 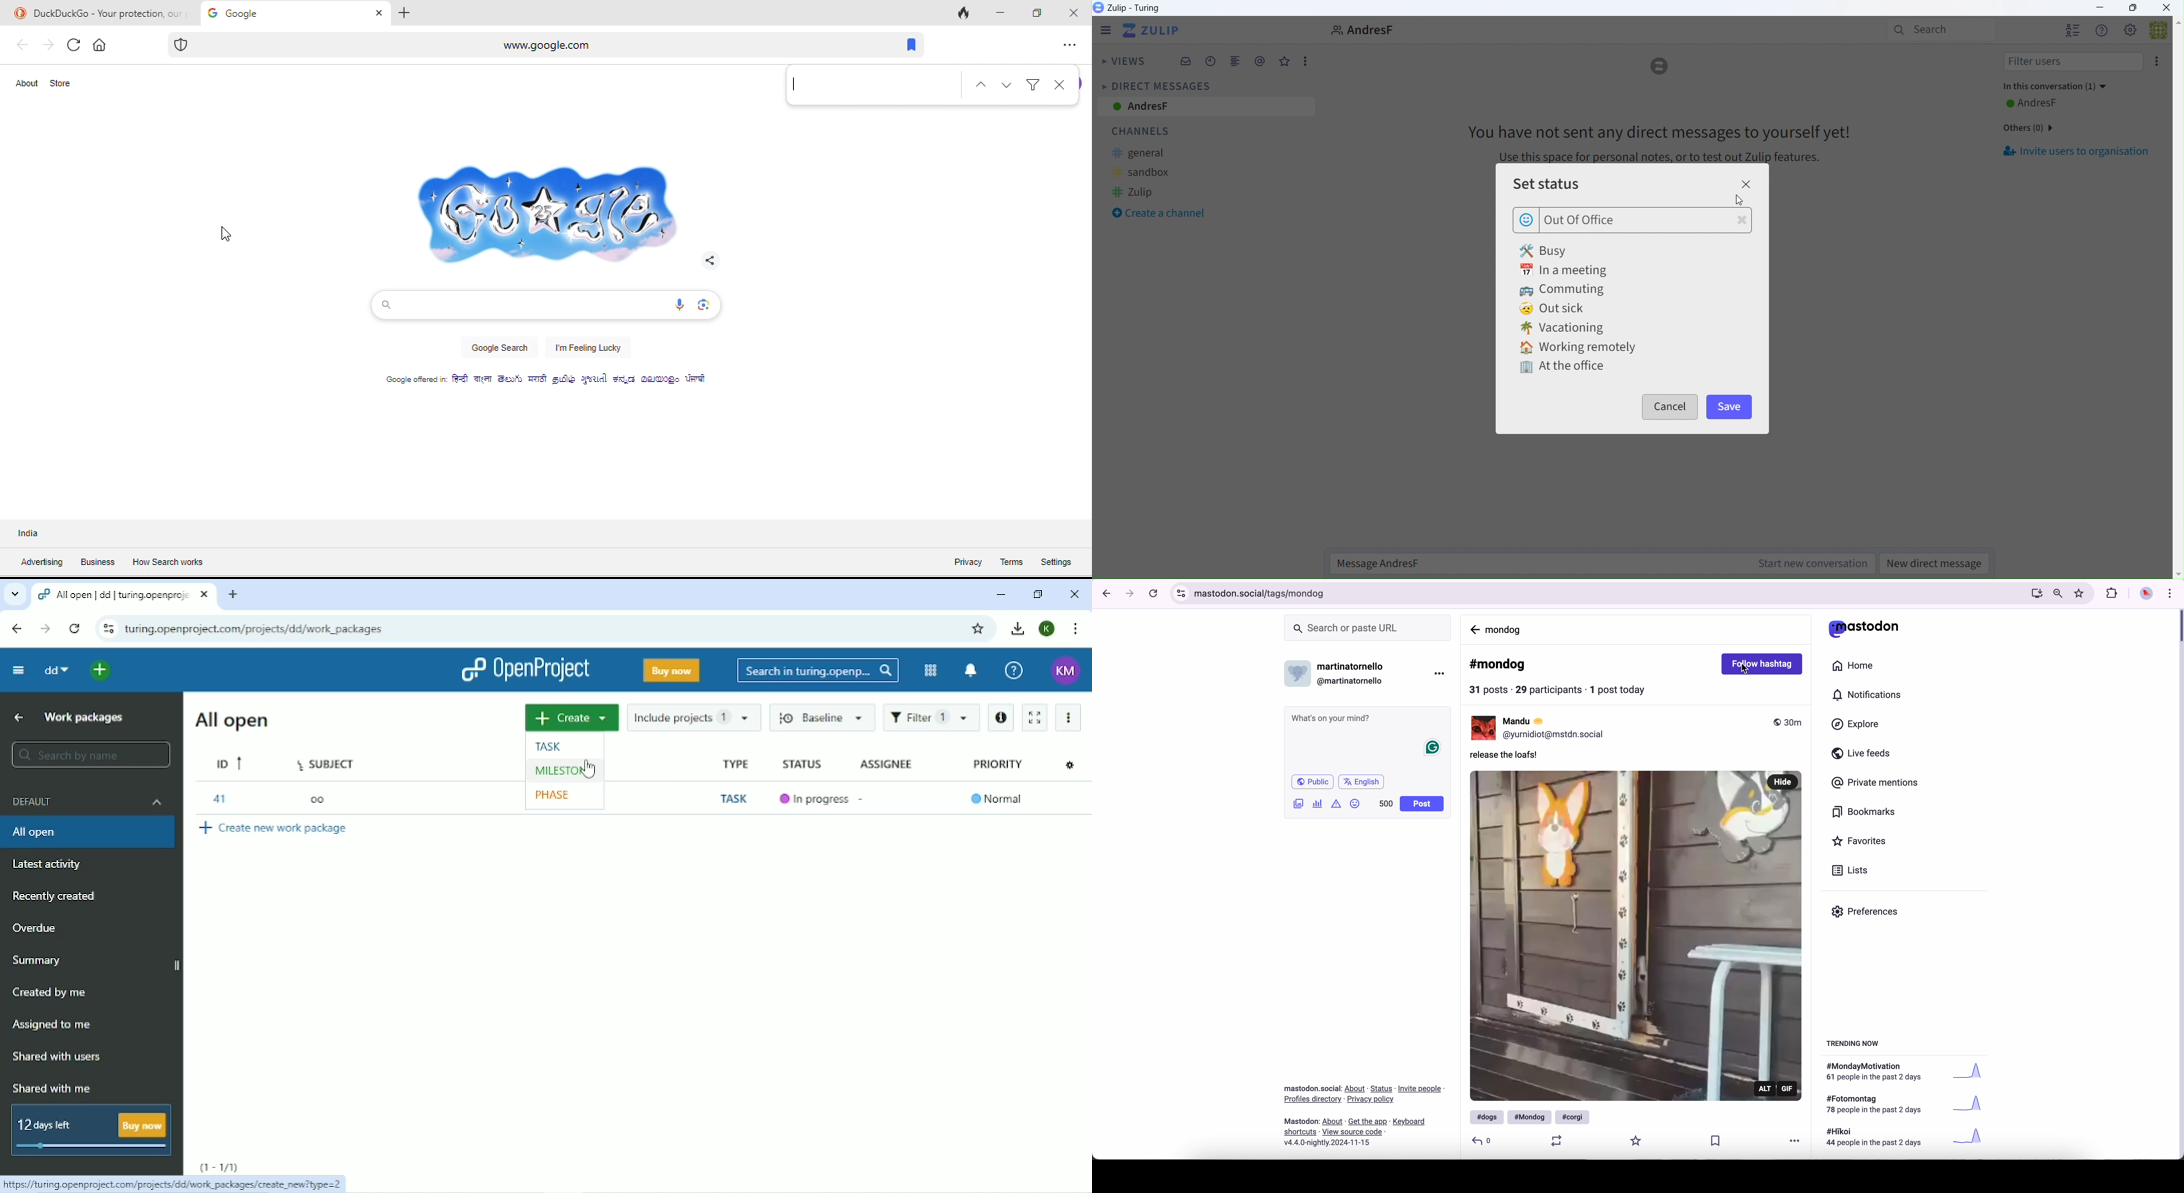 I want to click on bookmarks, so click(x=1865, y=812).